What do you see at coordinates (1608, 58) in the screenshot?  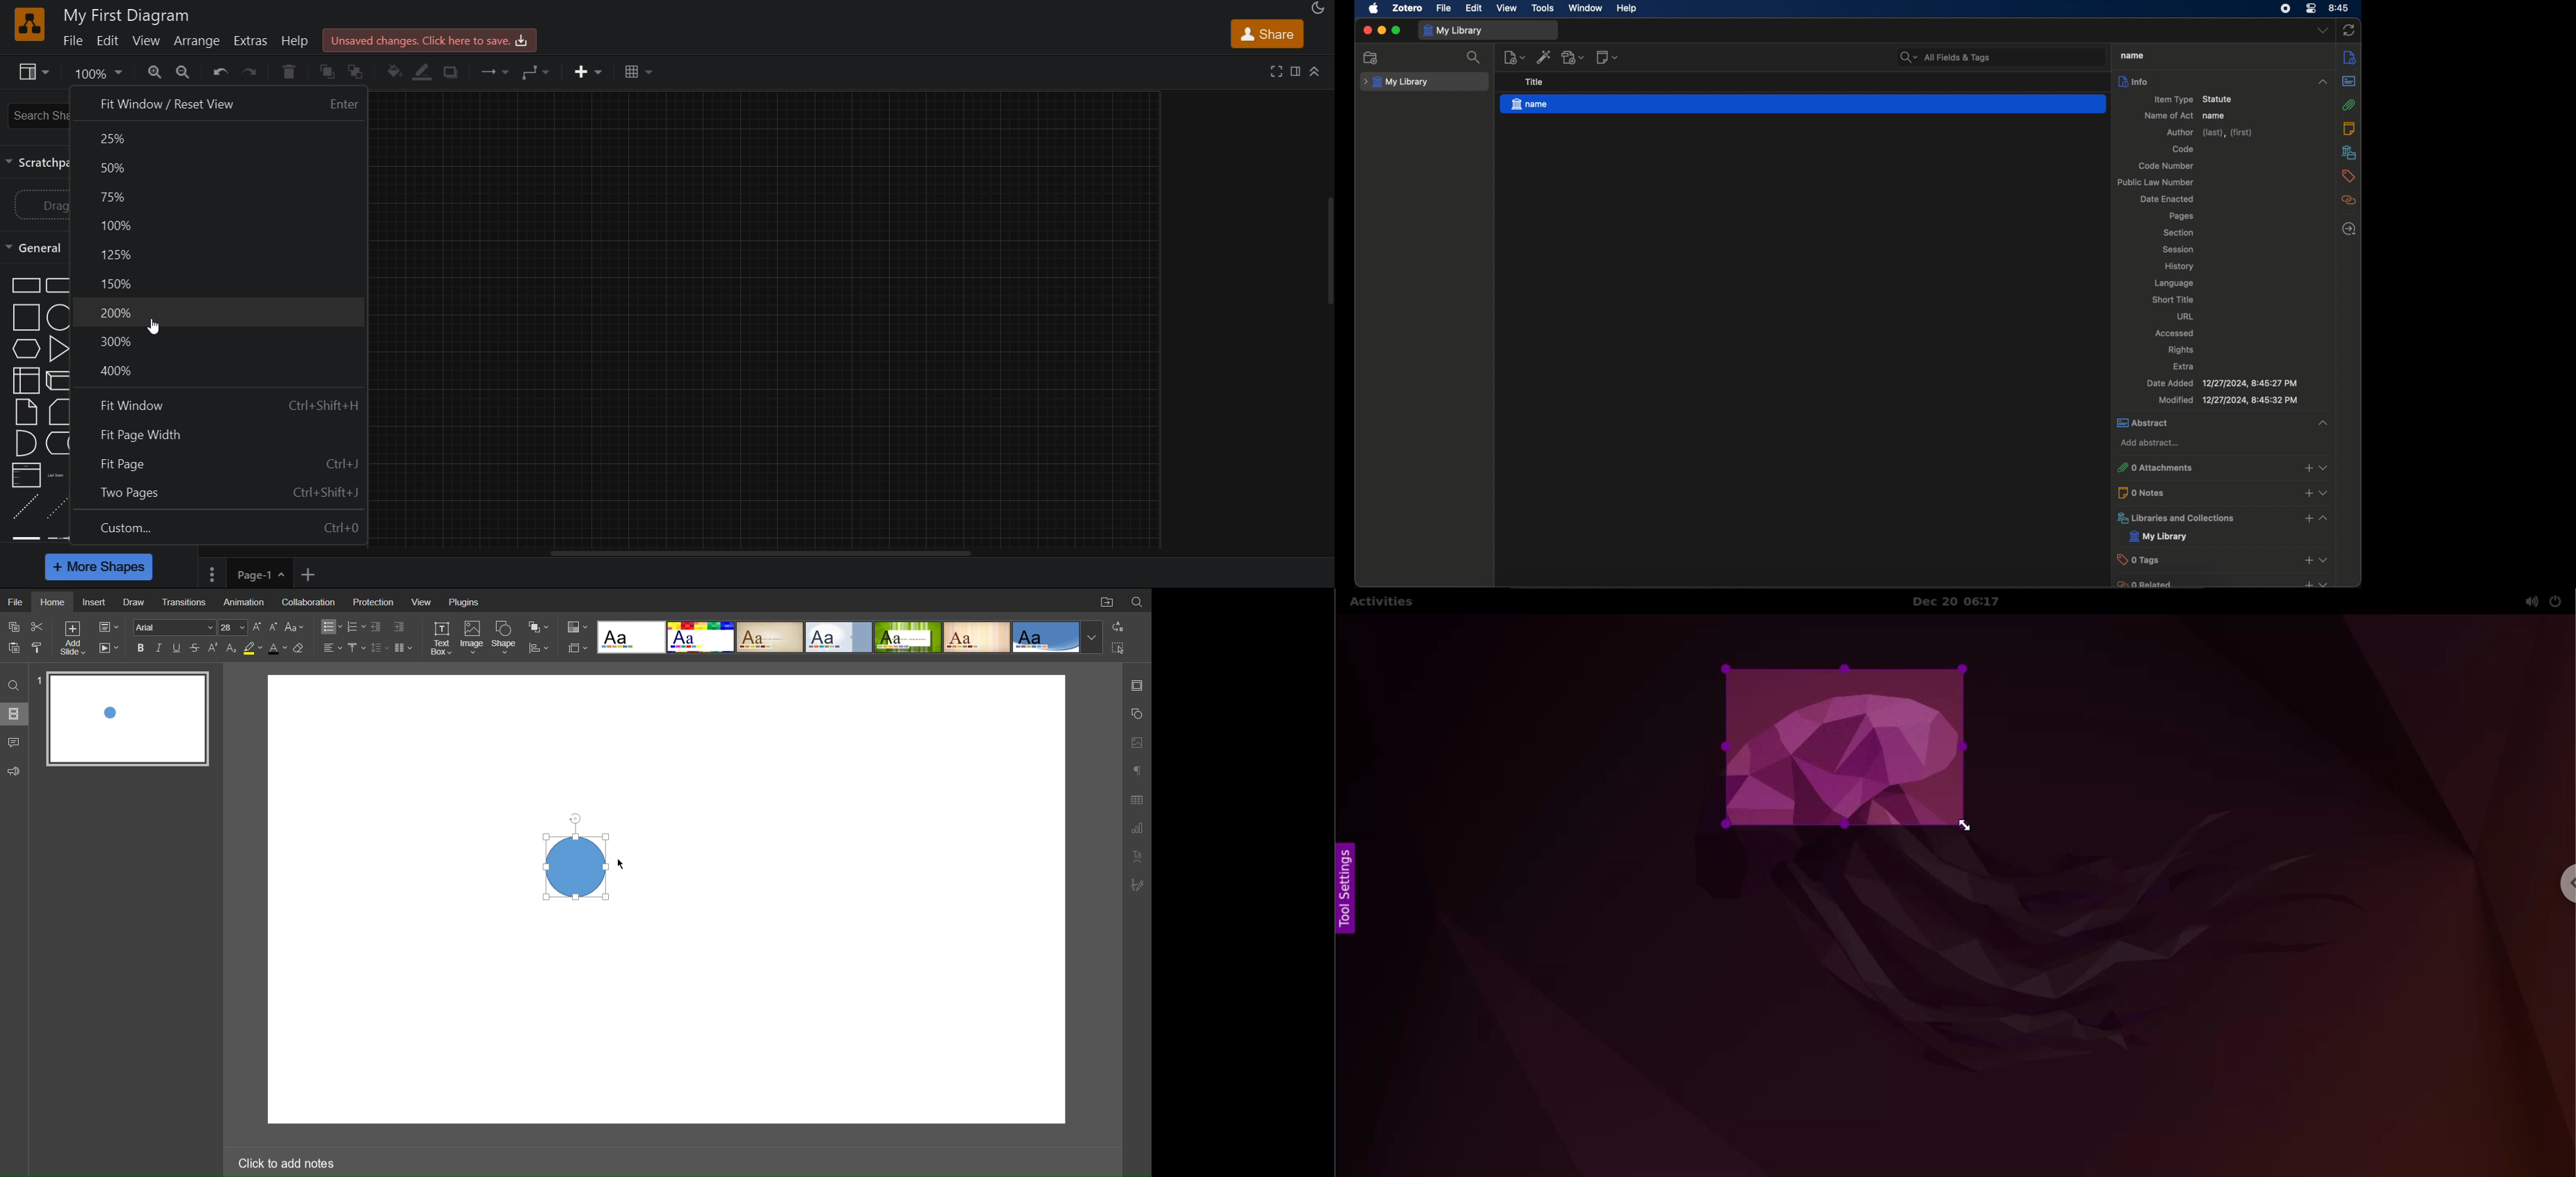 I see `new note` at bounding box center [1608, 58].